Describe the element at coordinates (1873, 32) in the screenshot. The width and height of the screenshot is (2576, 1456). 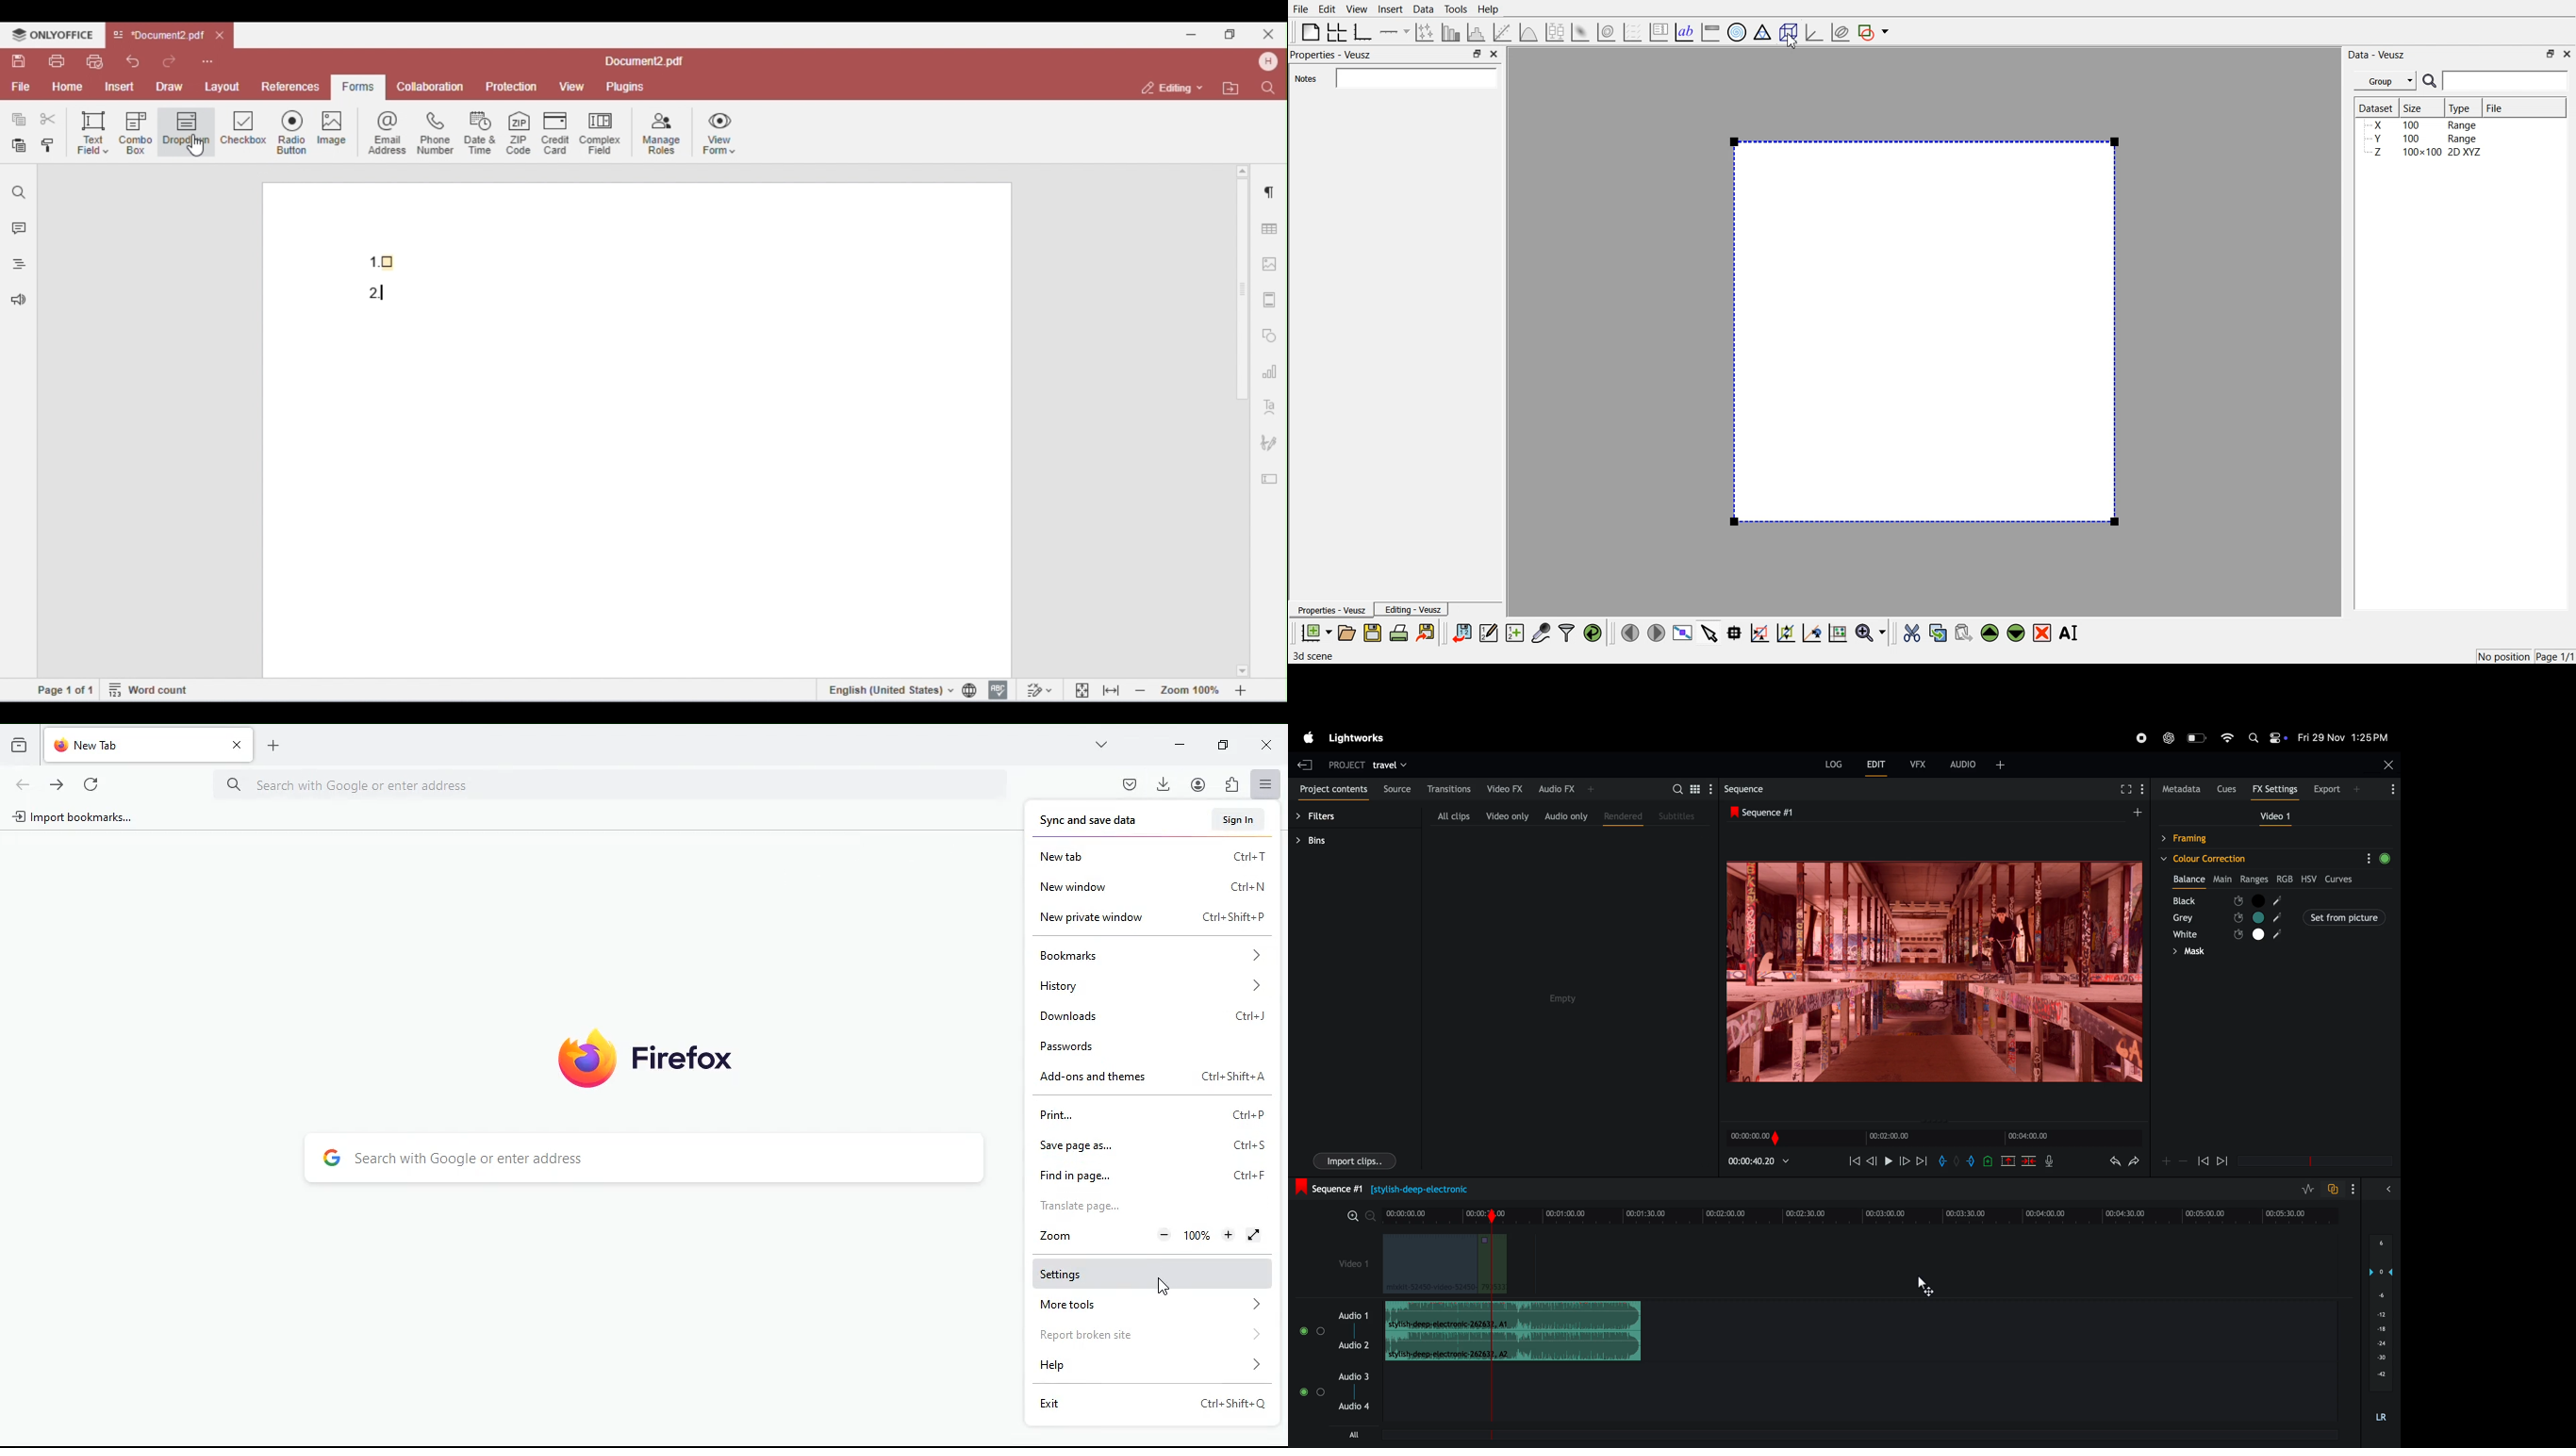
I see `Add shape to the plot` at that location.